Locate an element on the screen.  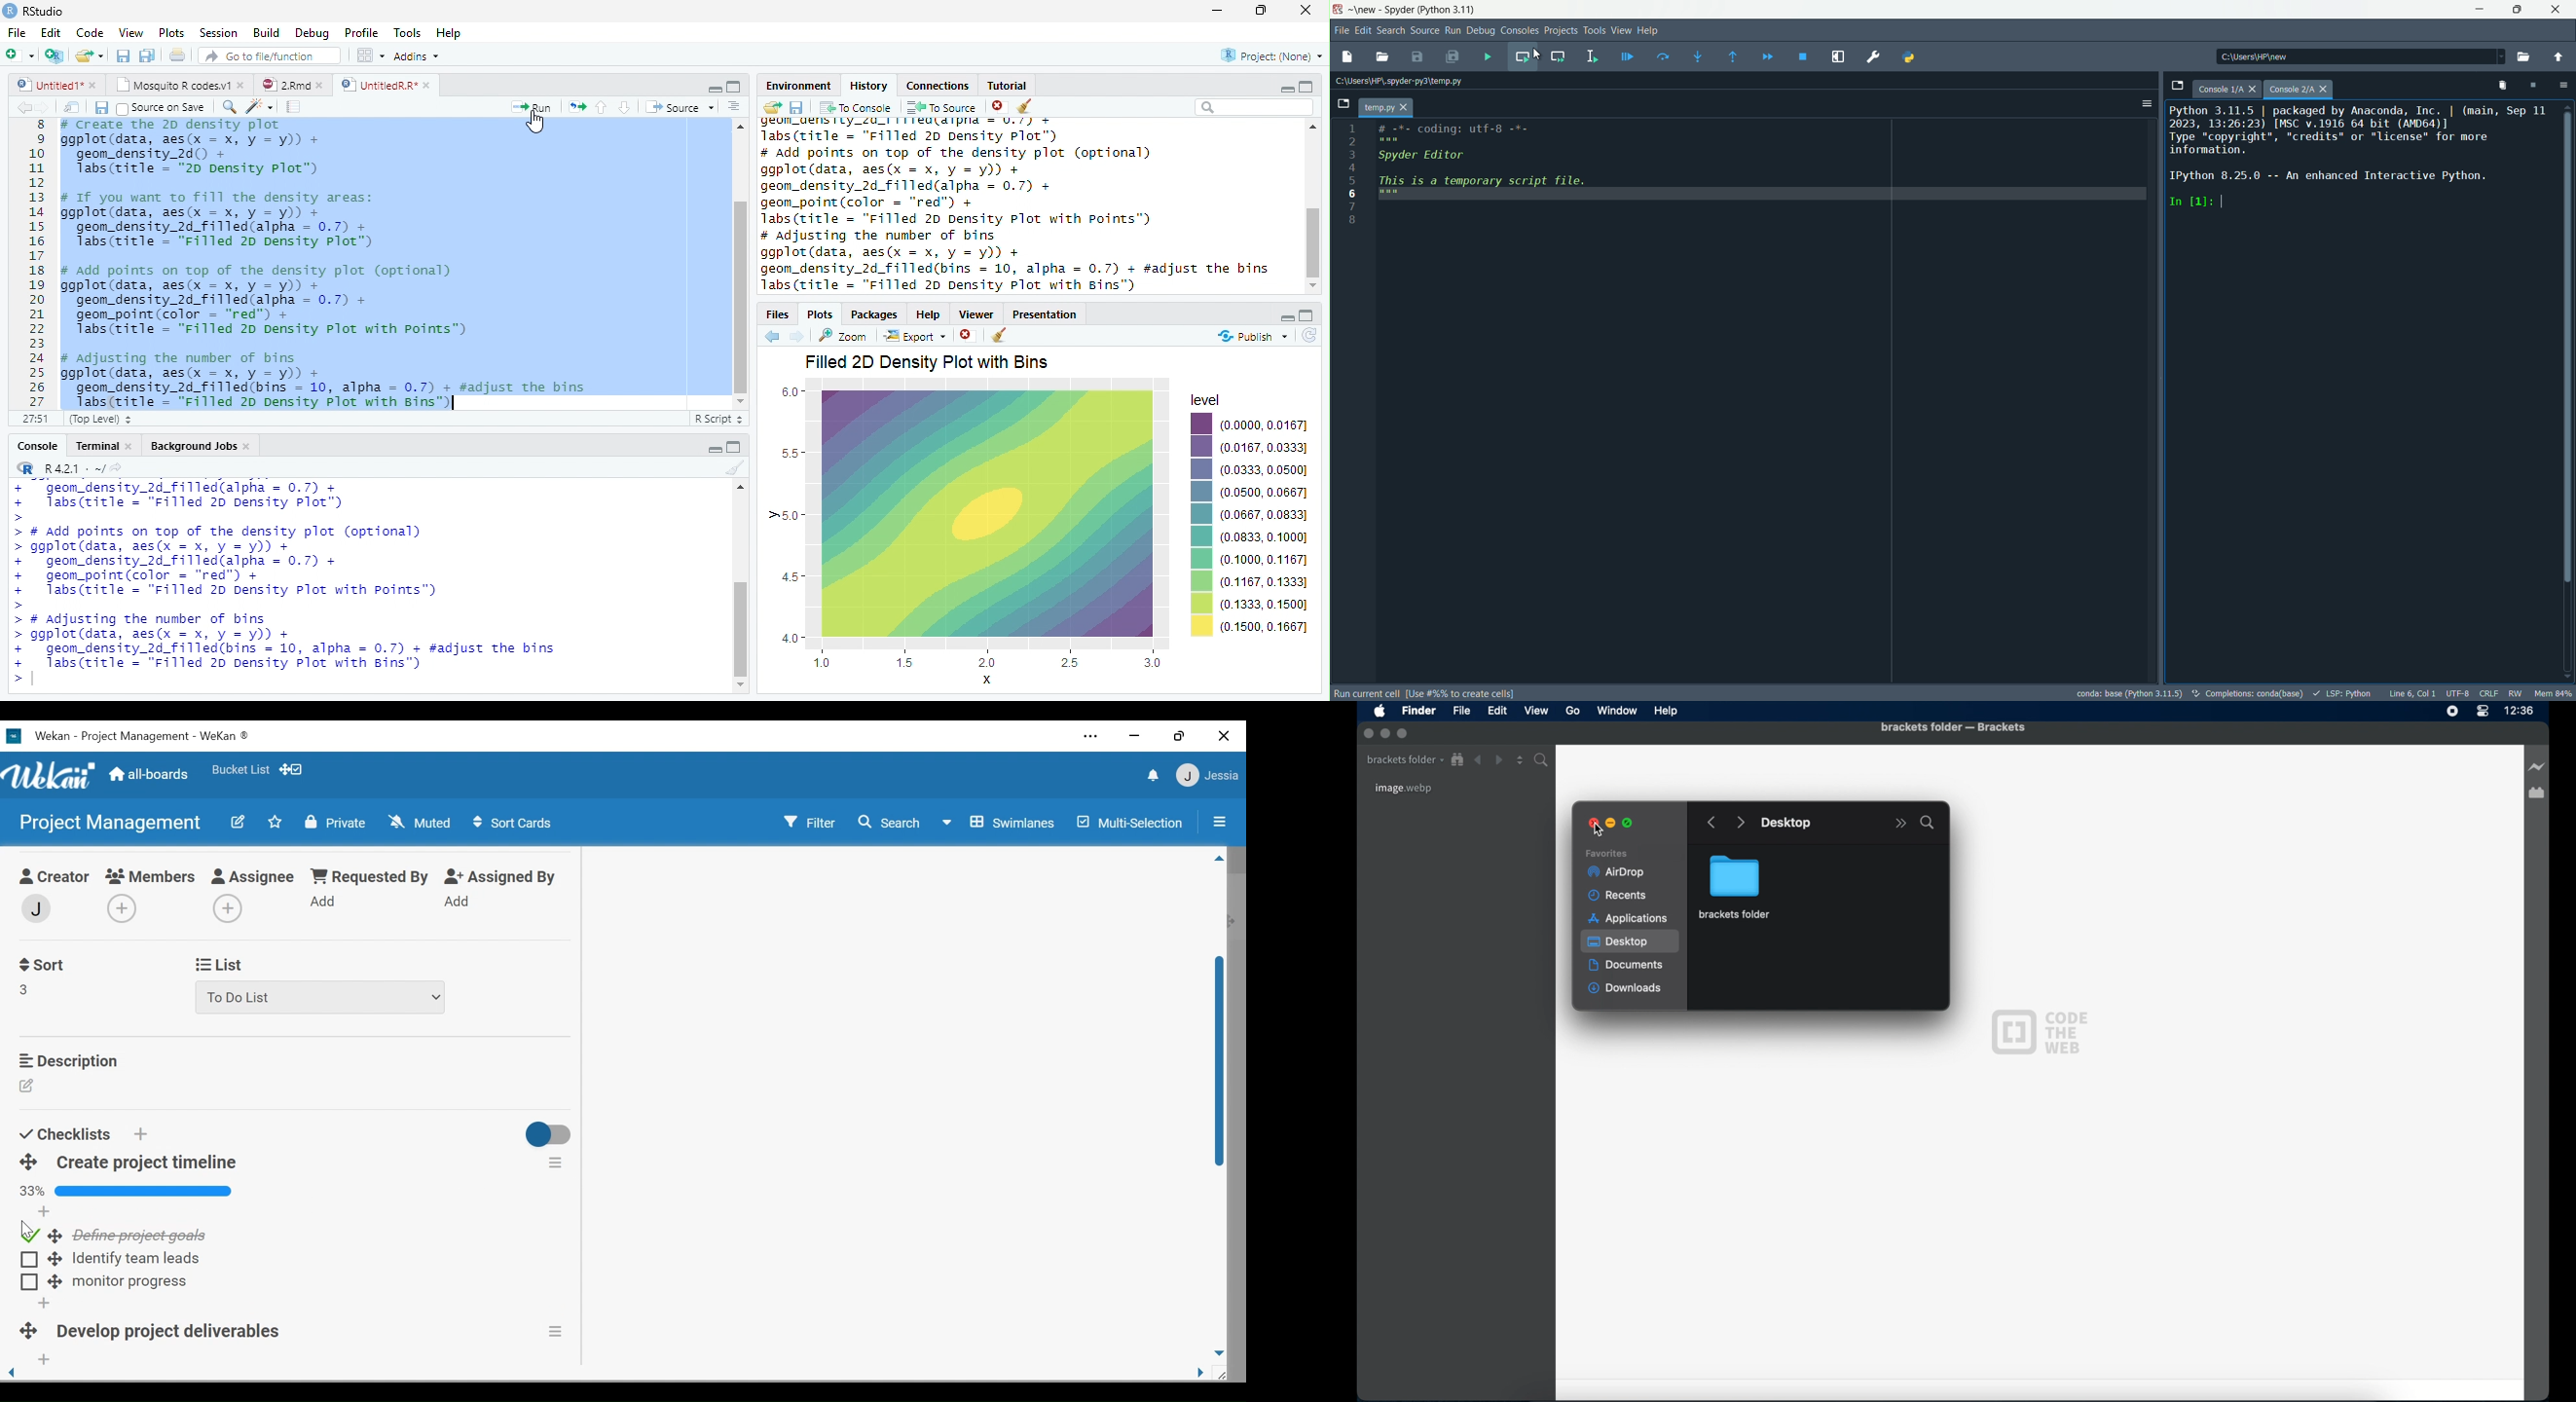
Search is located at coordinates (1255, 107).